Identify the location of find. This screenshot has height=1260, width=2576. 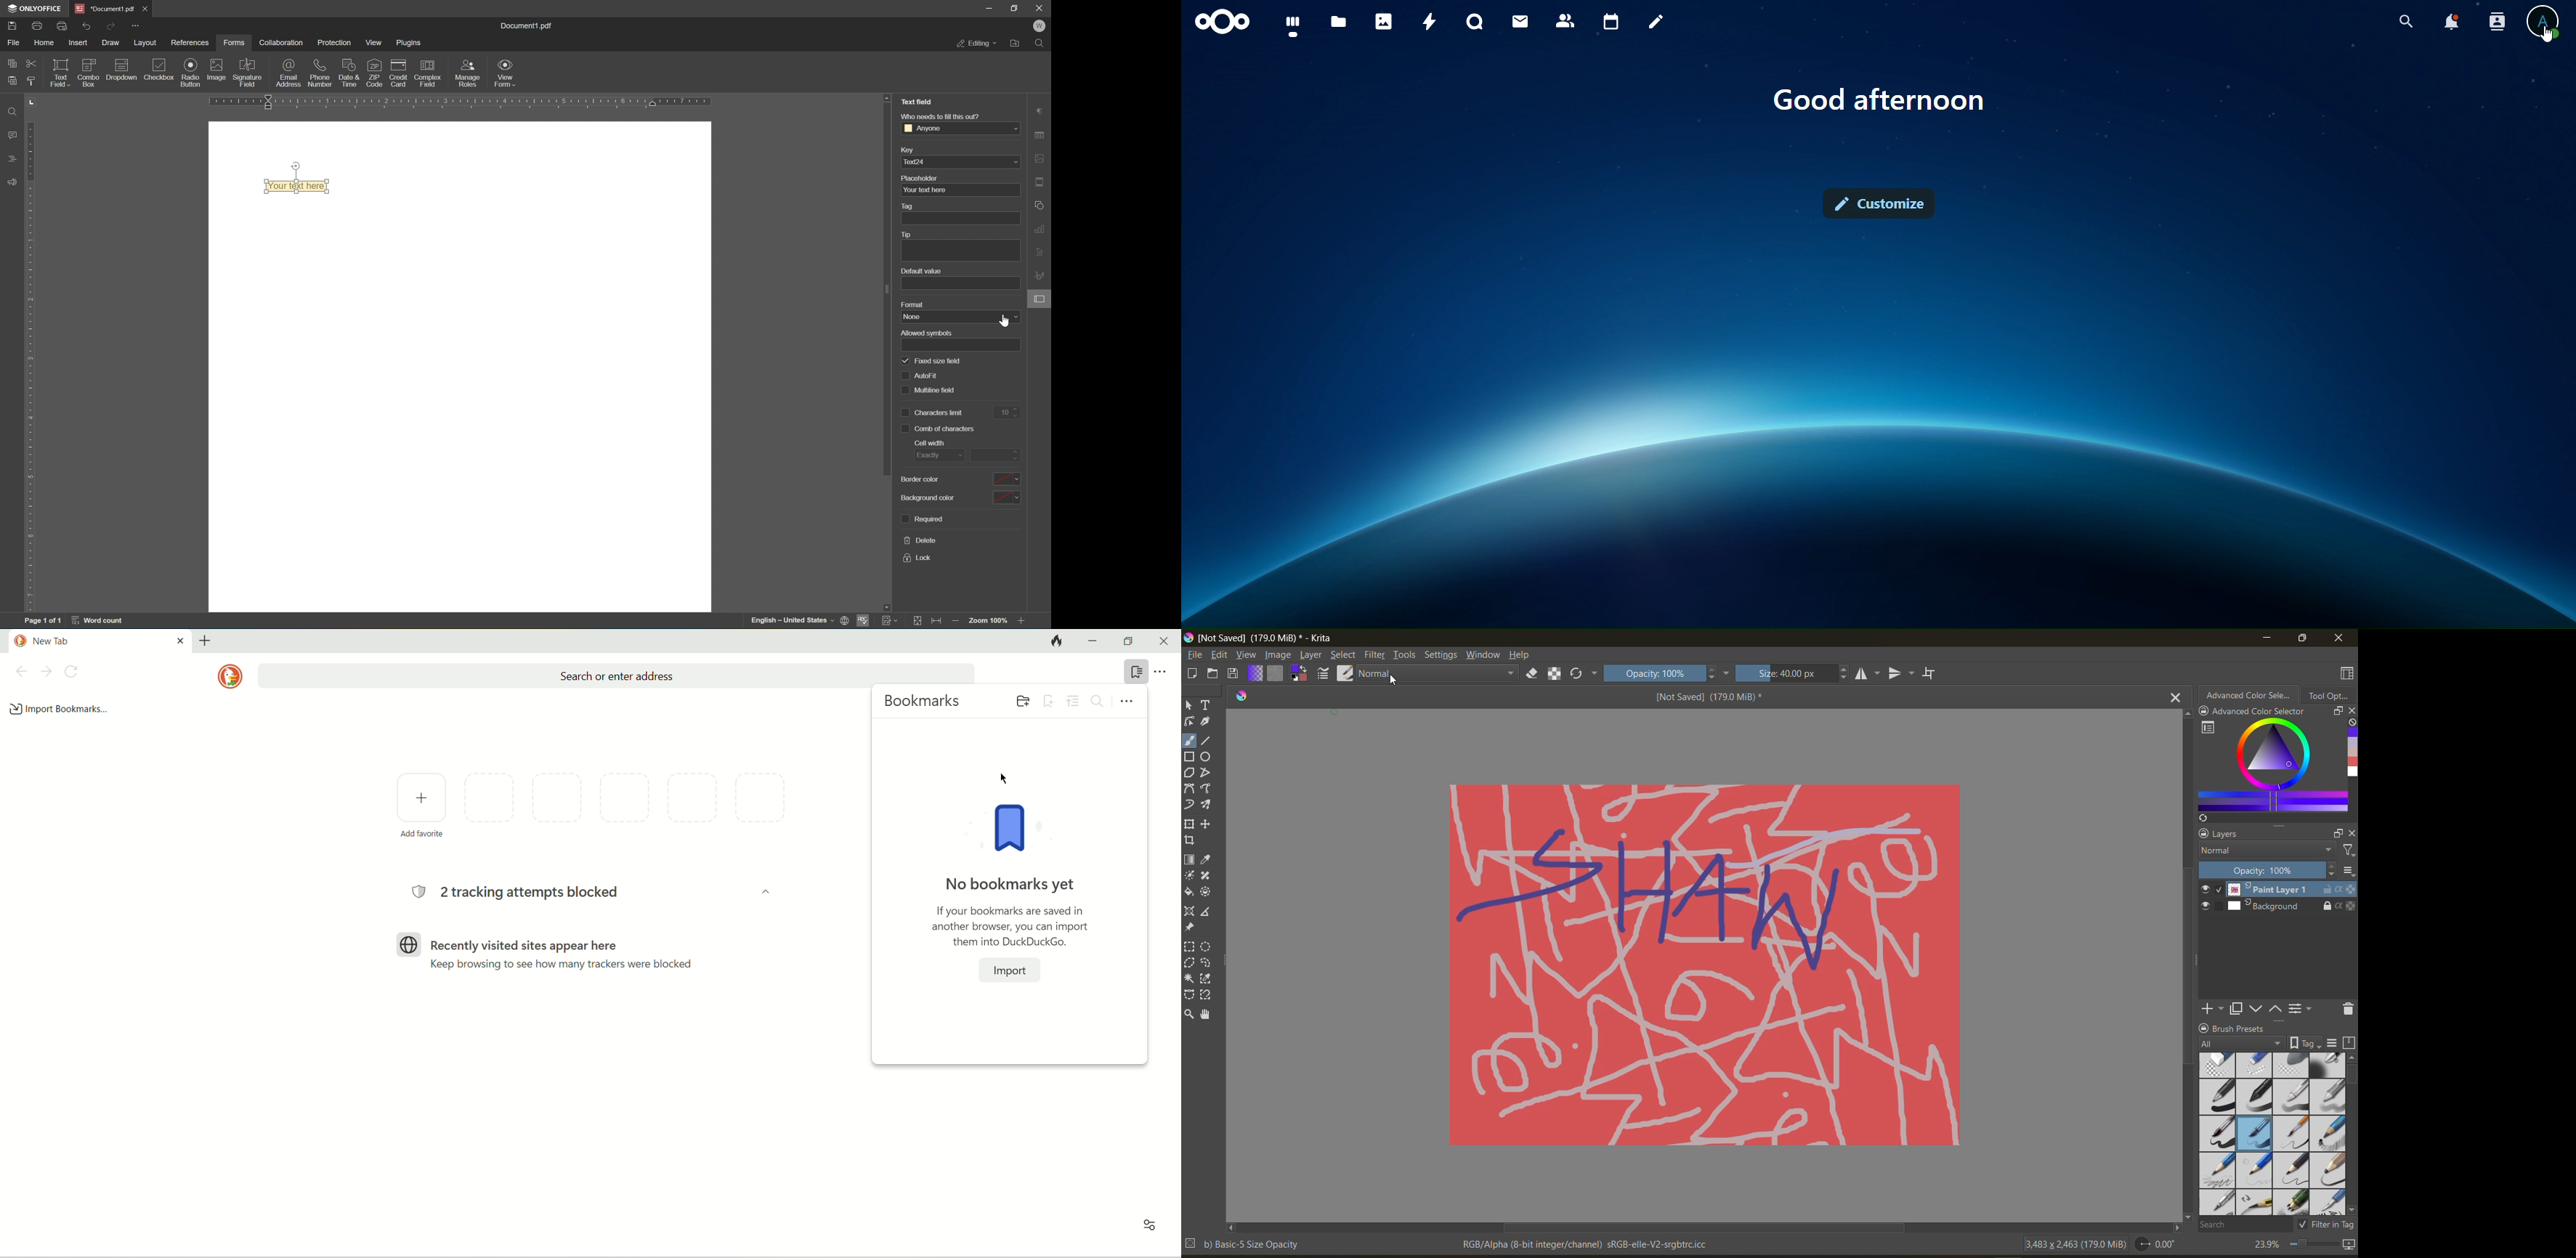
(12, 111).